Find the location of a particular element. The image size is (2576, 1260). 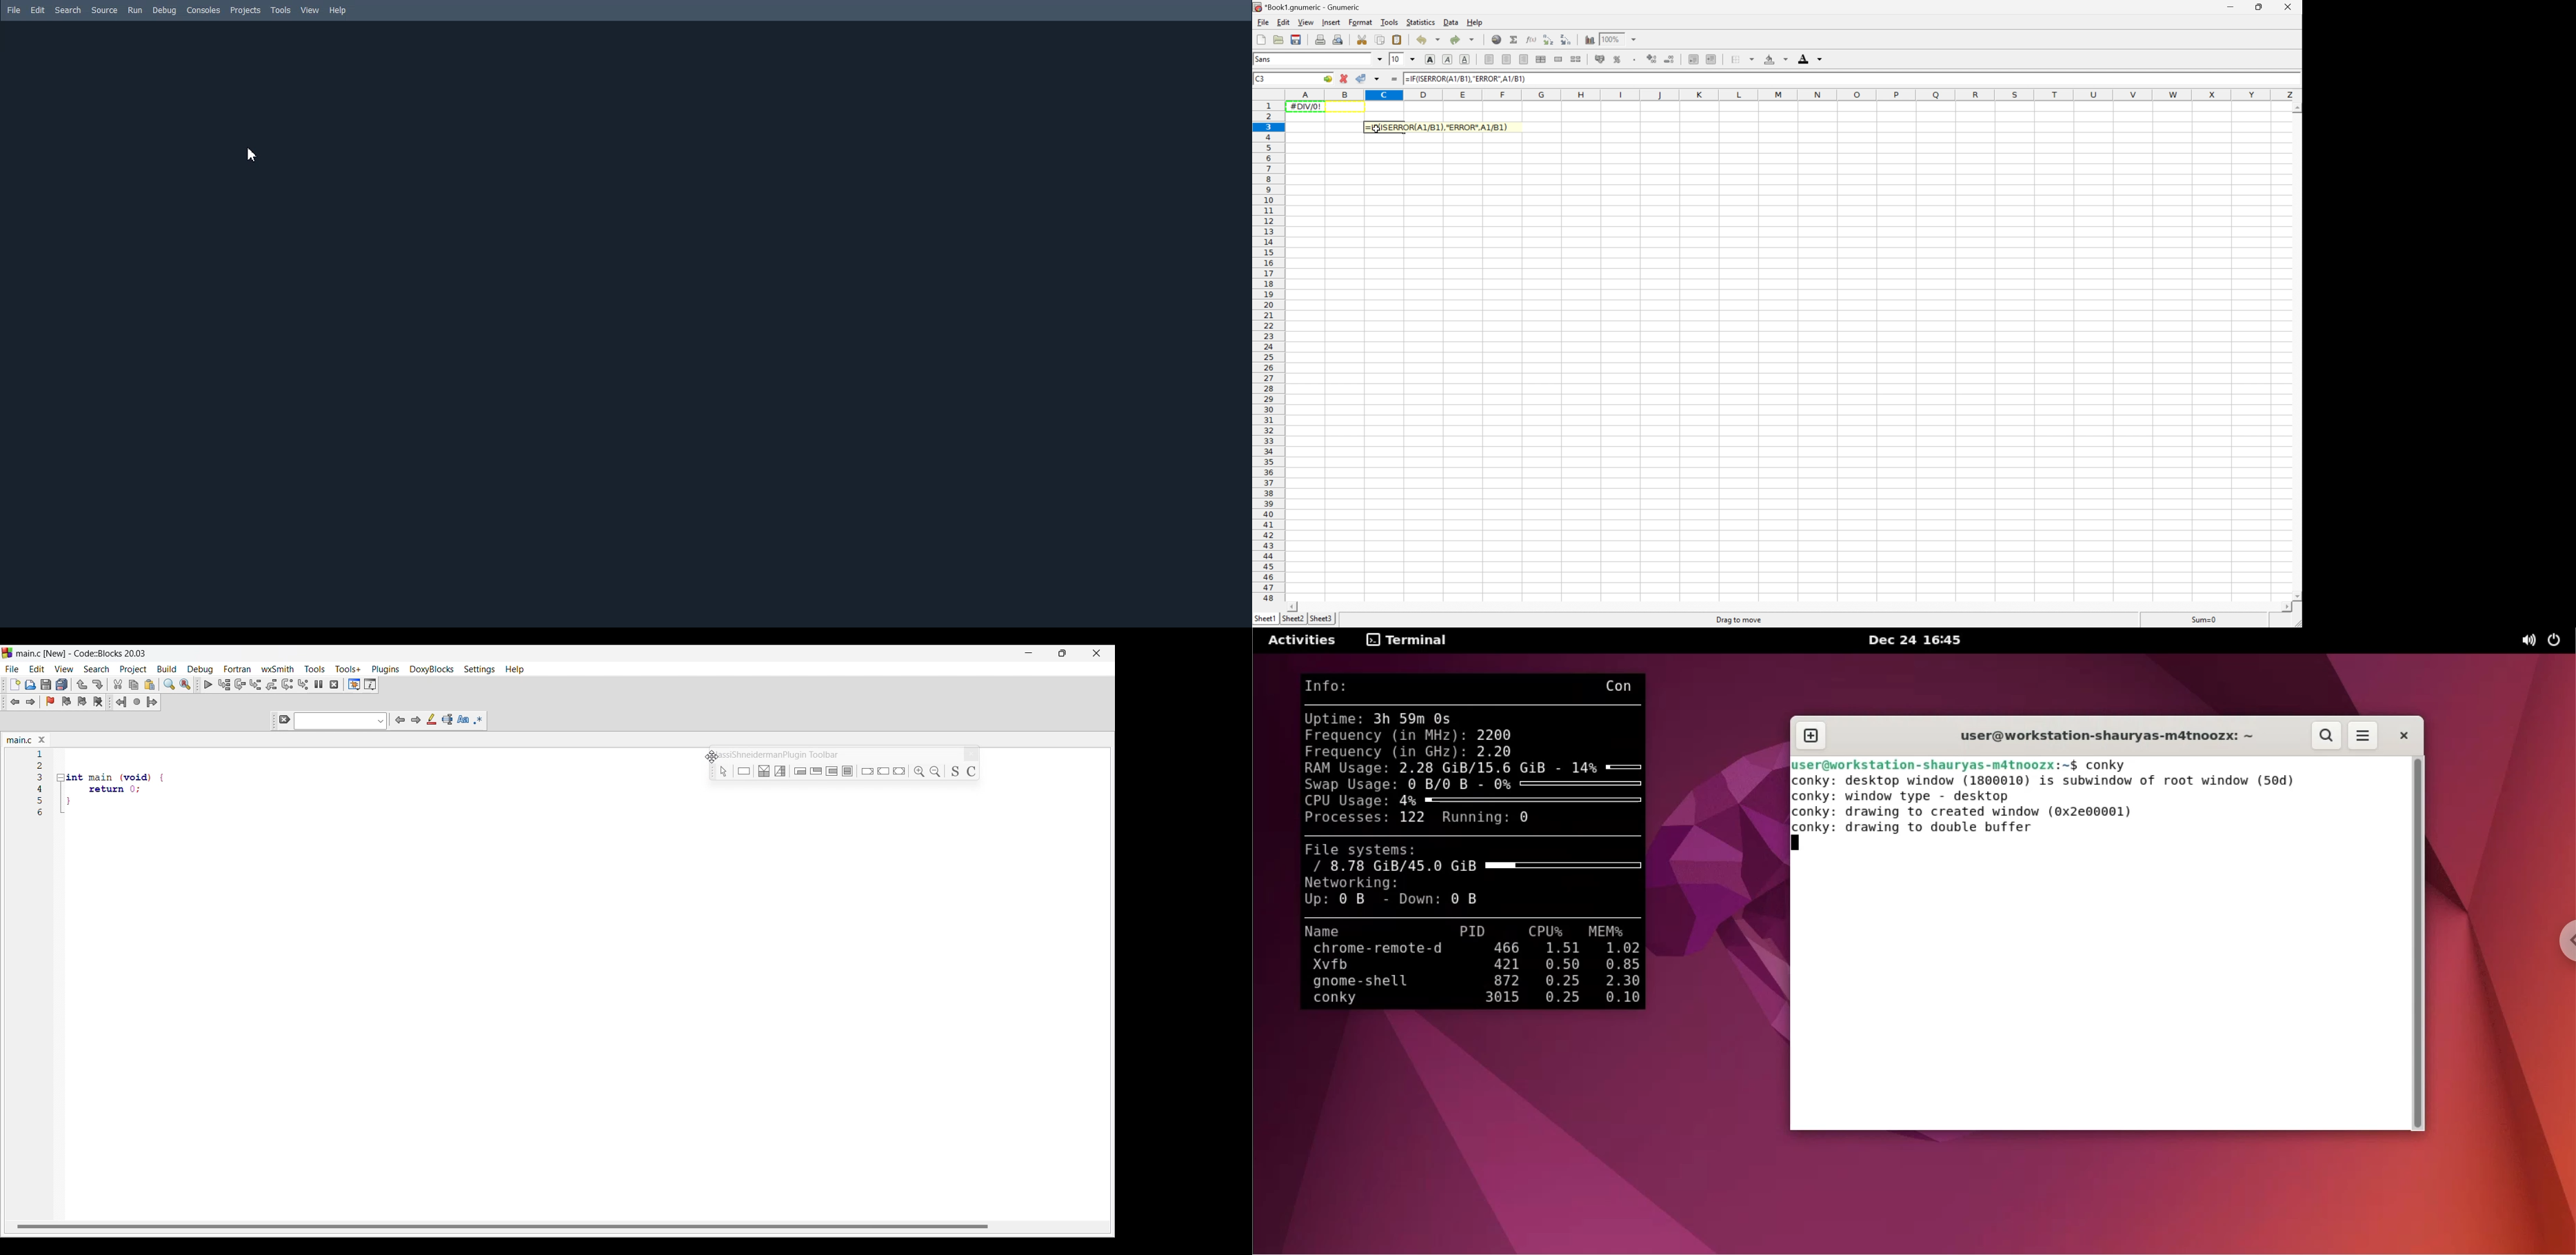

wxSmith menu is located at coordinates (278, 669).